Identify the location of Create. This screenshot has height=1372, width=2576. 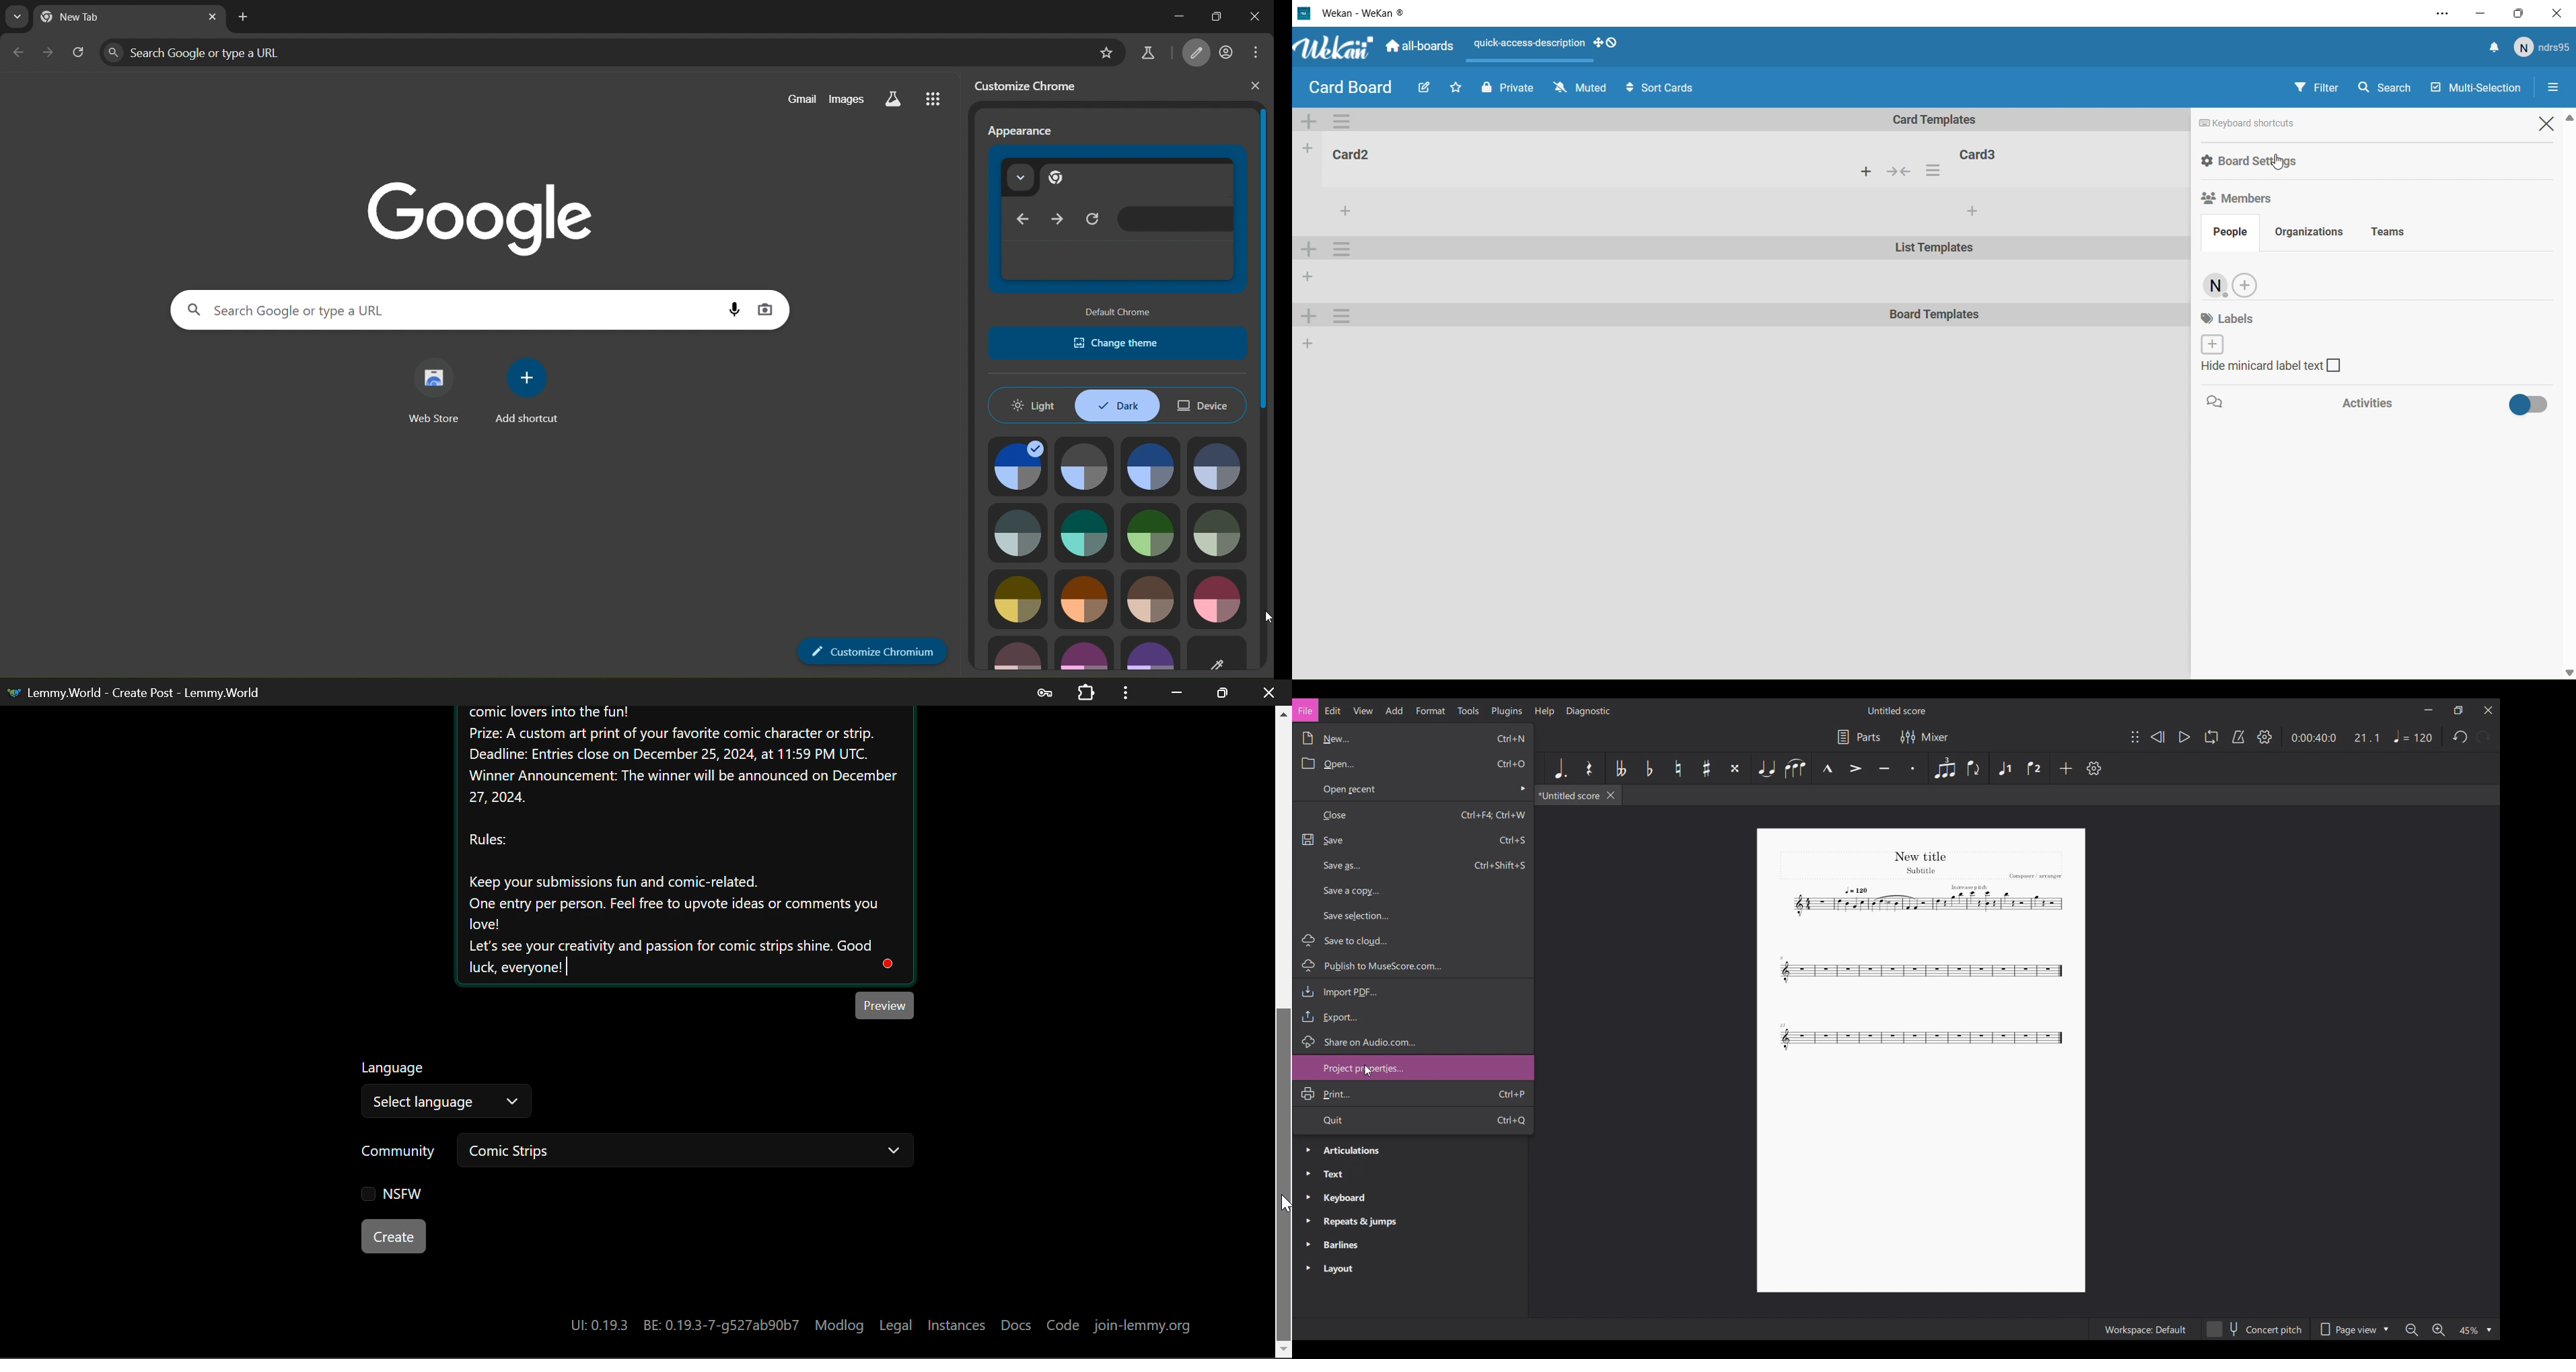
(393, 1235).